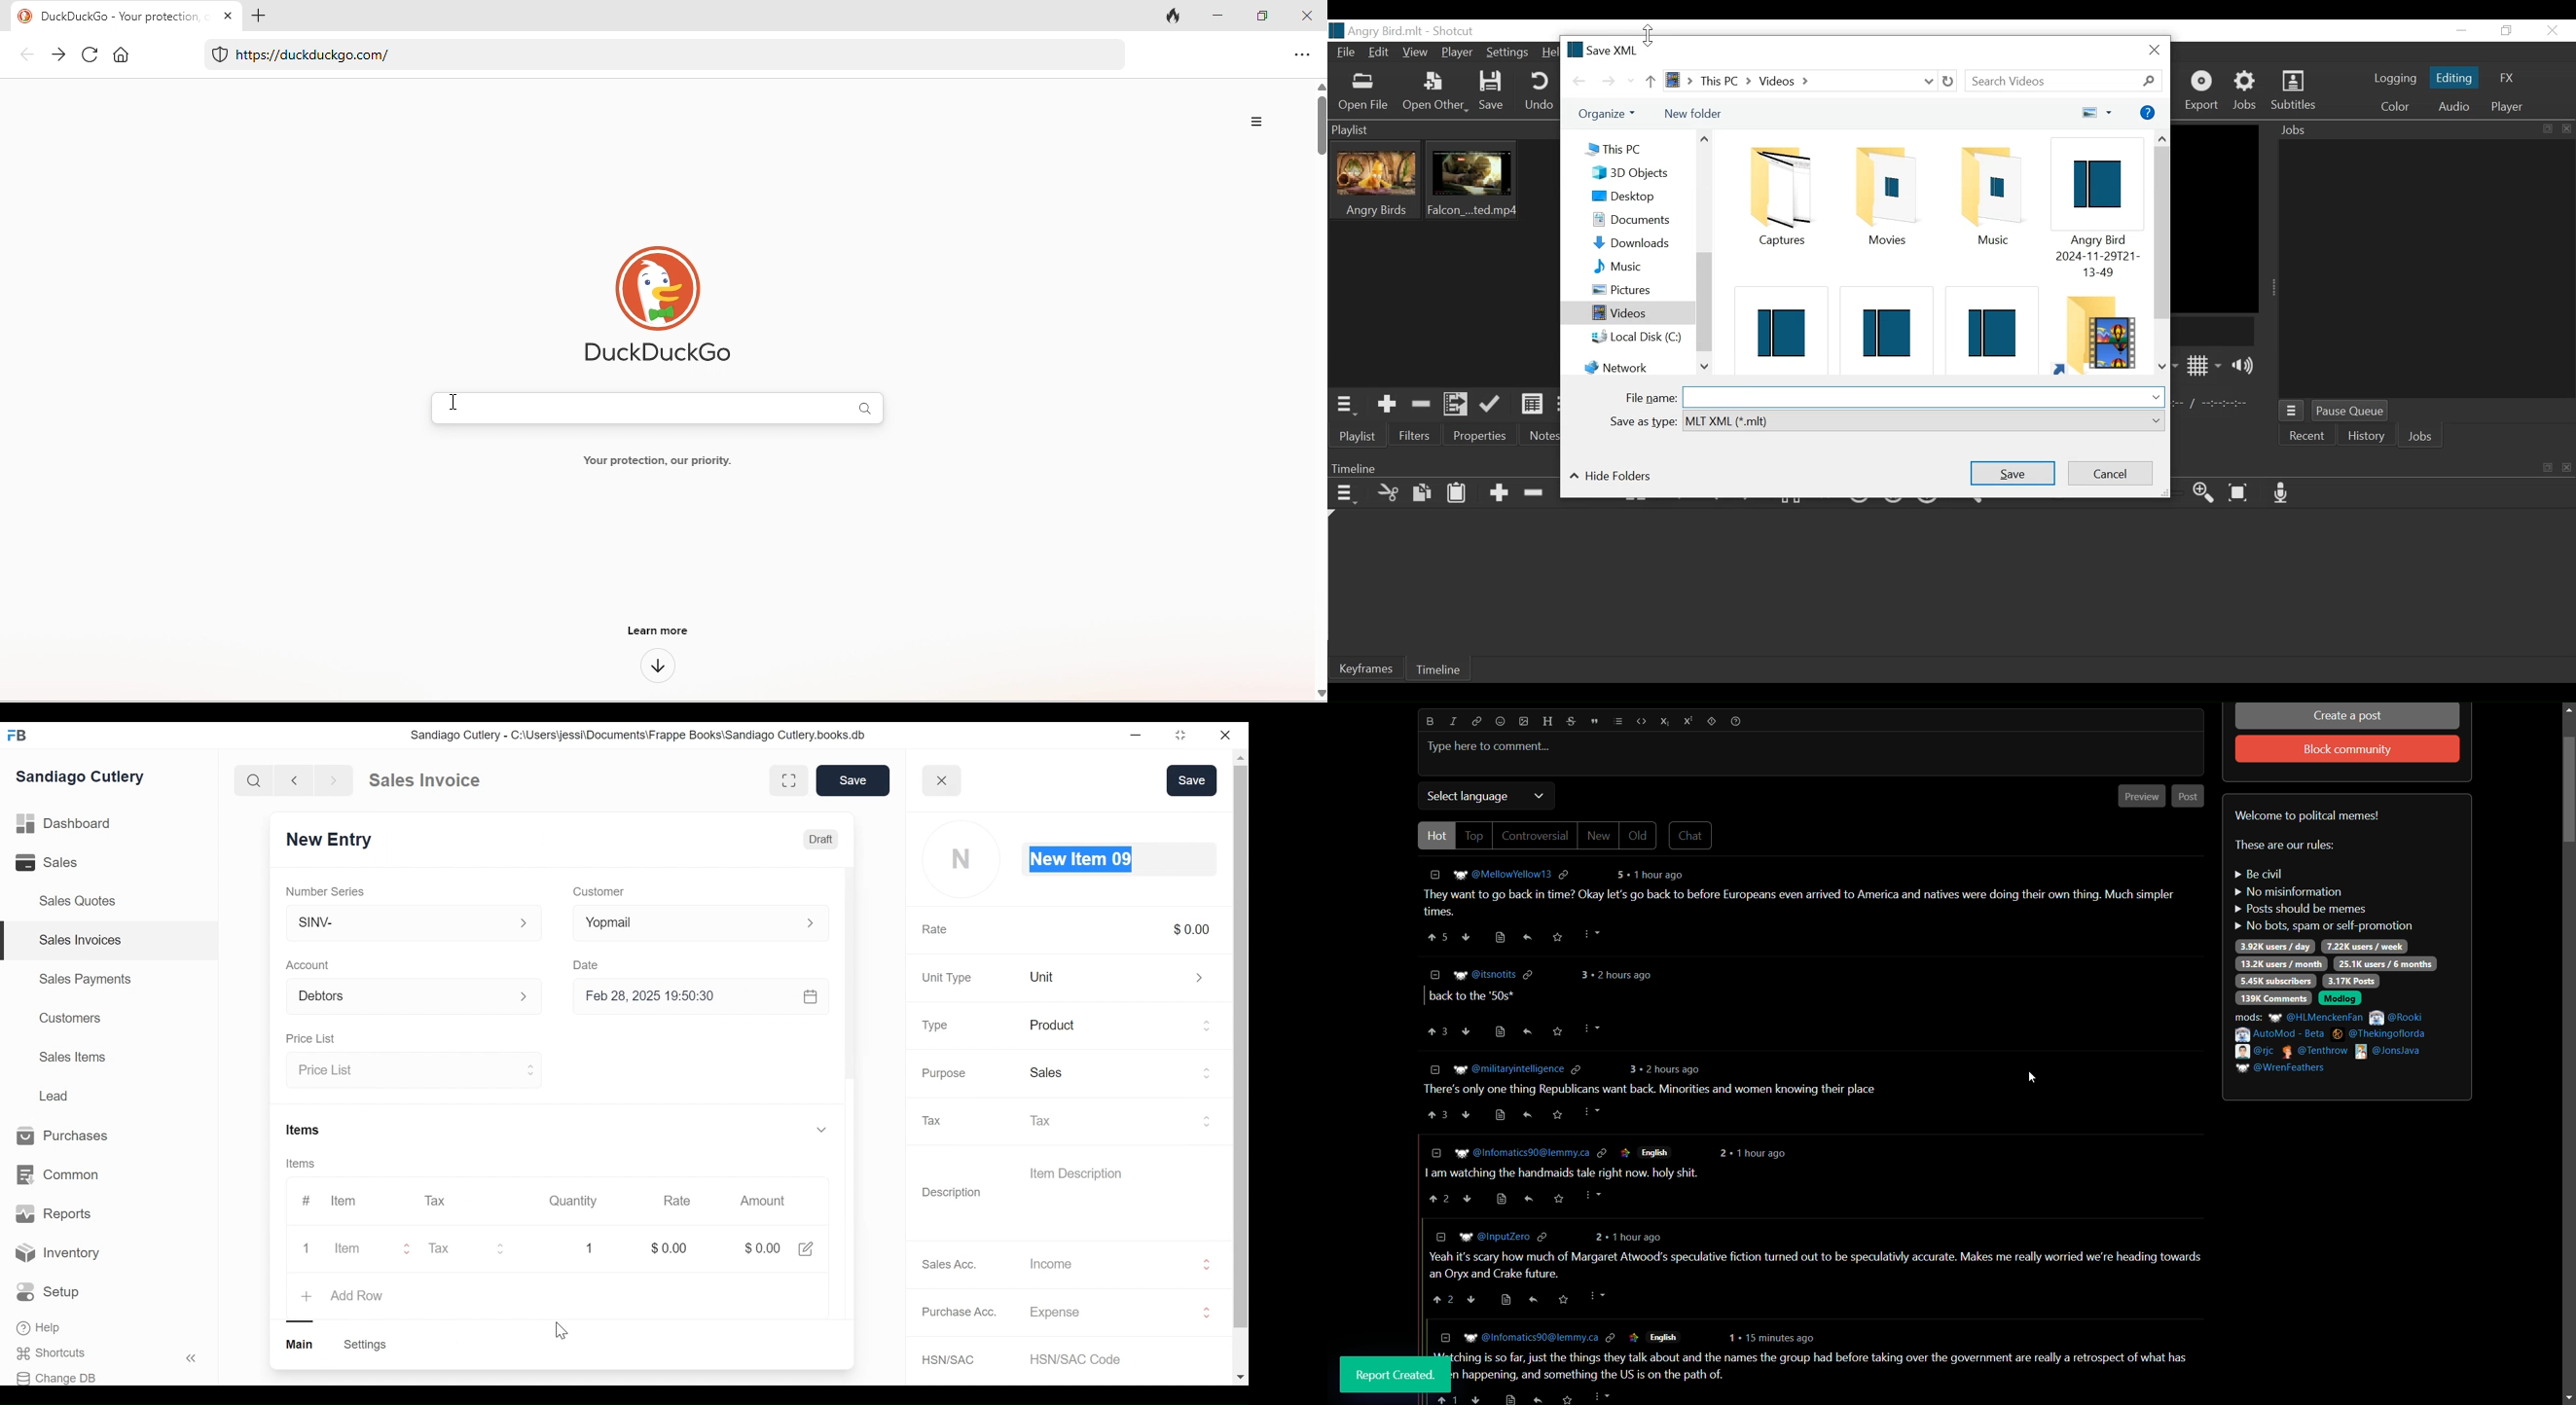 This screenshot has height=1428, width=2576. Describe the element at coordinates (1777, 196) in the screenshot. I see `Folder` at that location.